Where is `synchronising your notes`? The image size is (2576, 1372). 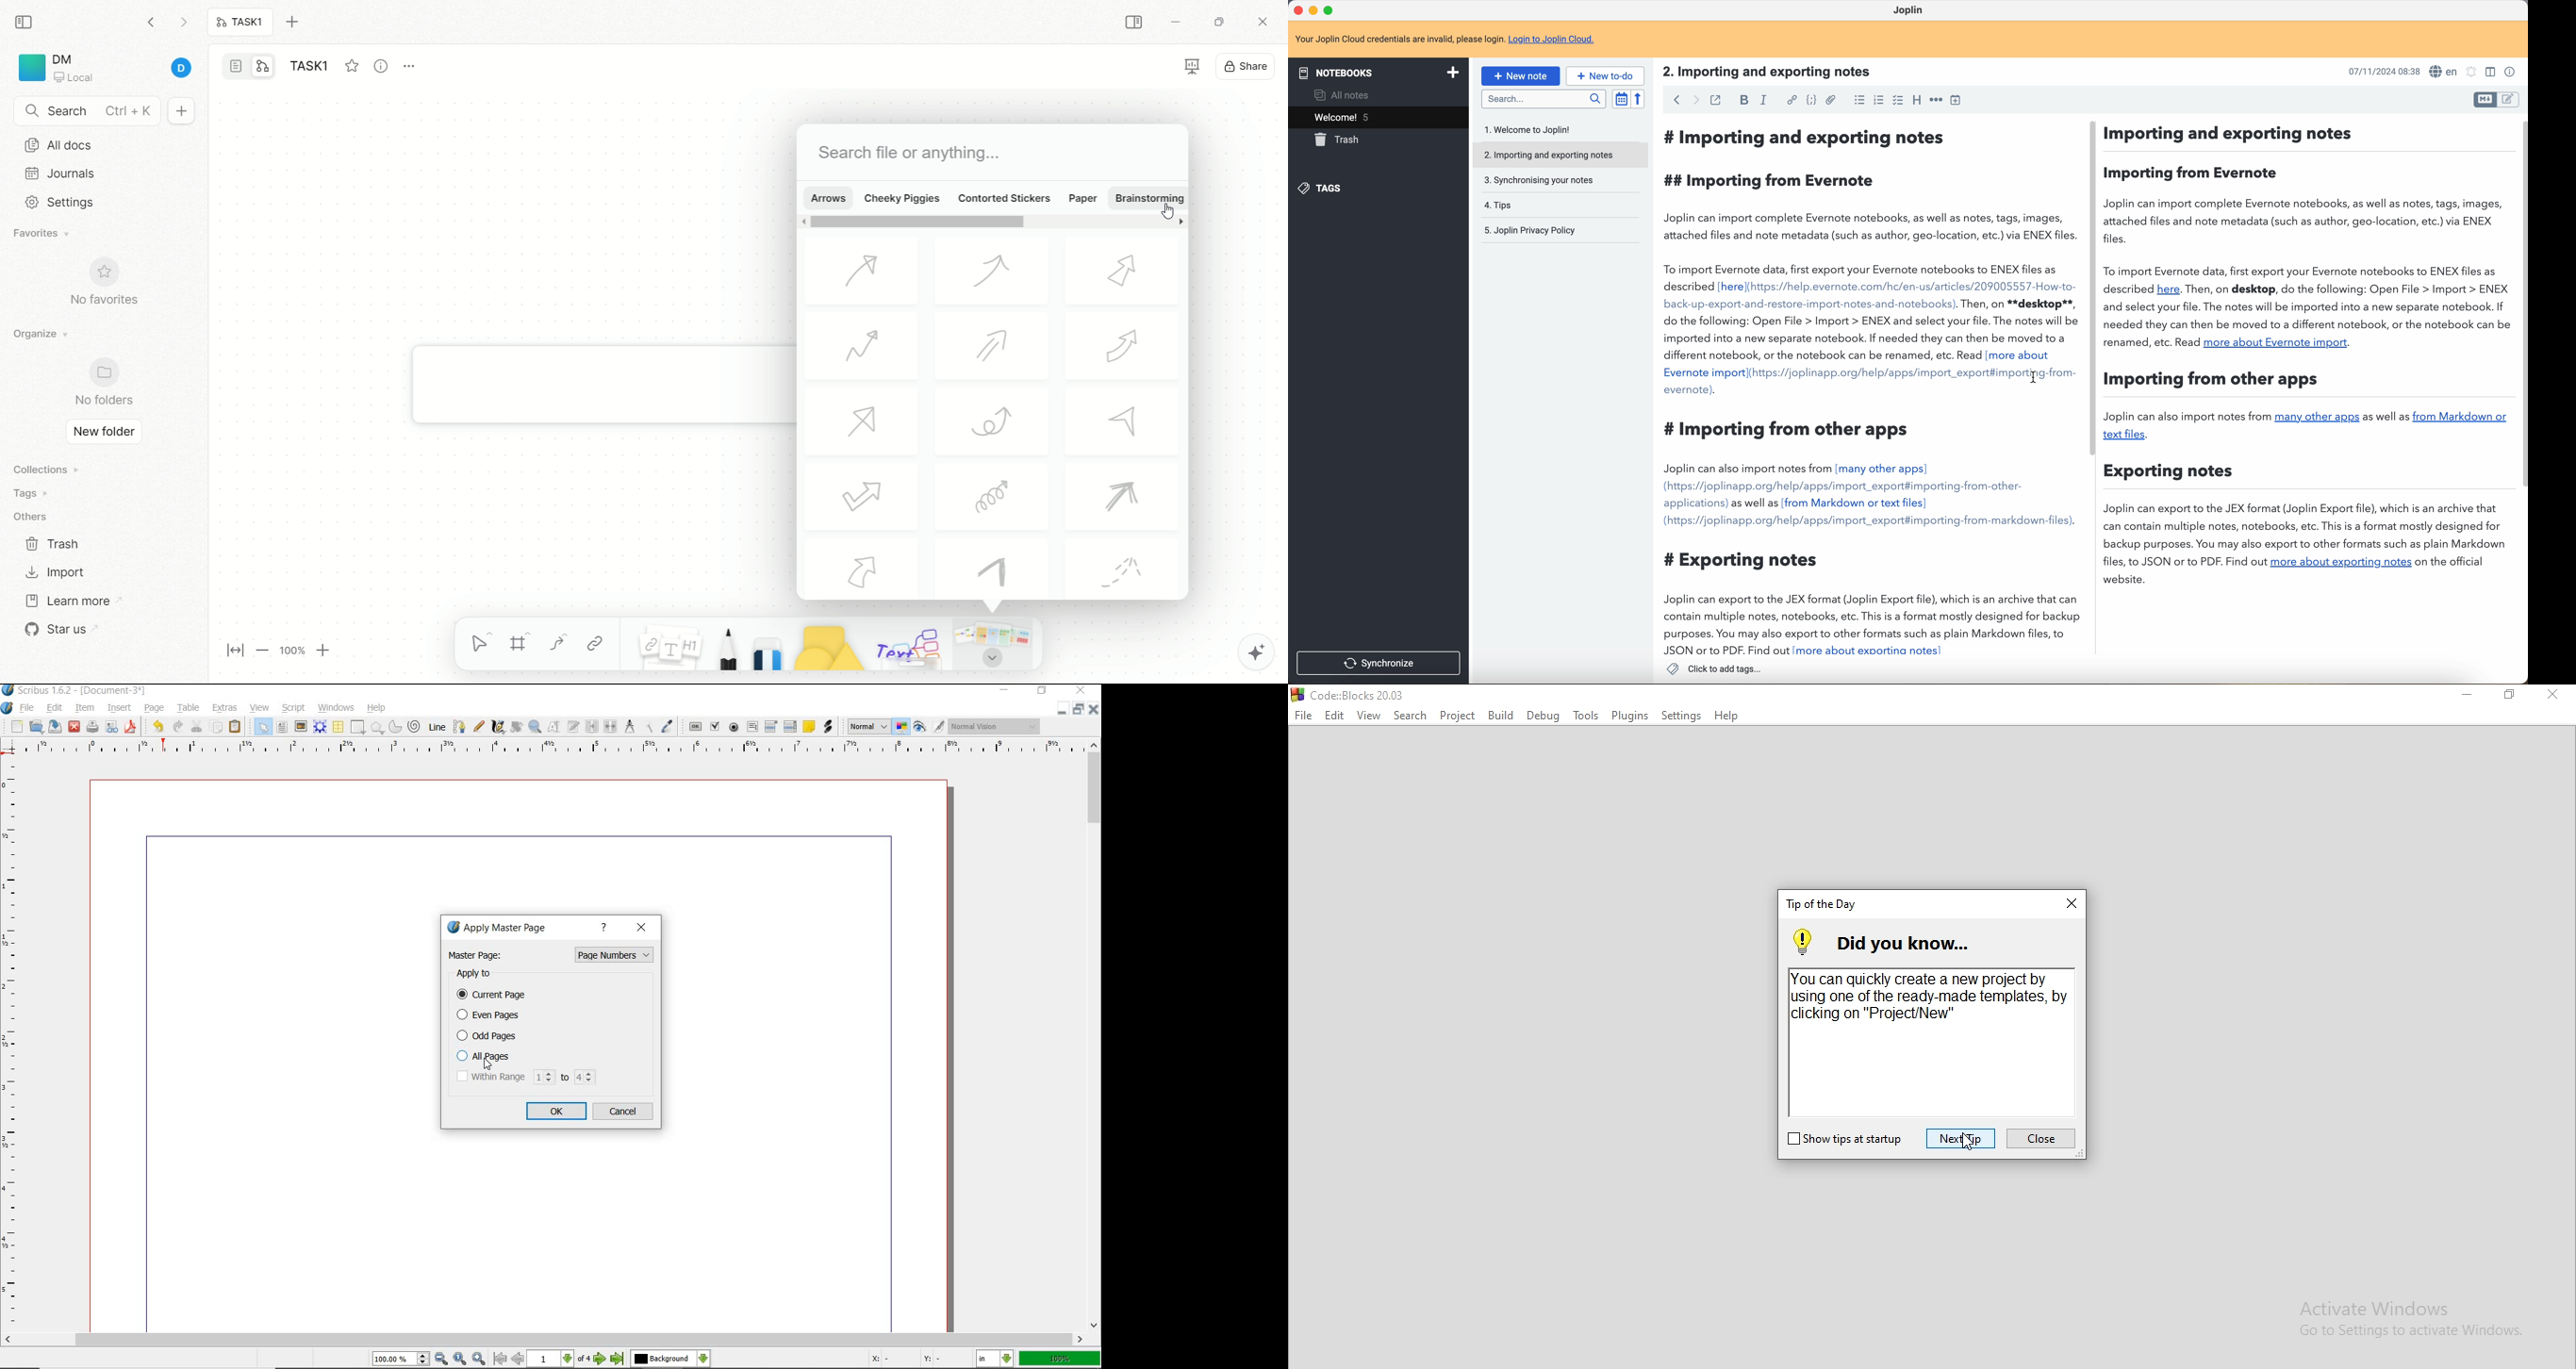 synchronising your notes is located at coordinates (1539, 180).